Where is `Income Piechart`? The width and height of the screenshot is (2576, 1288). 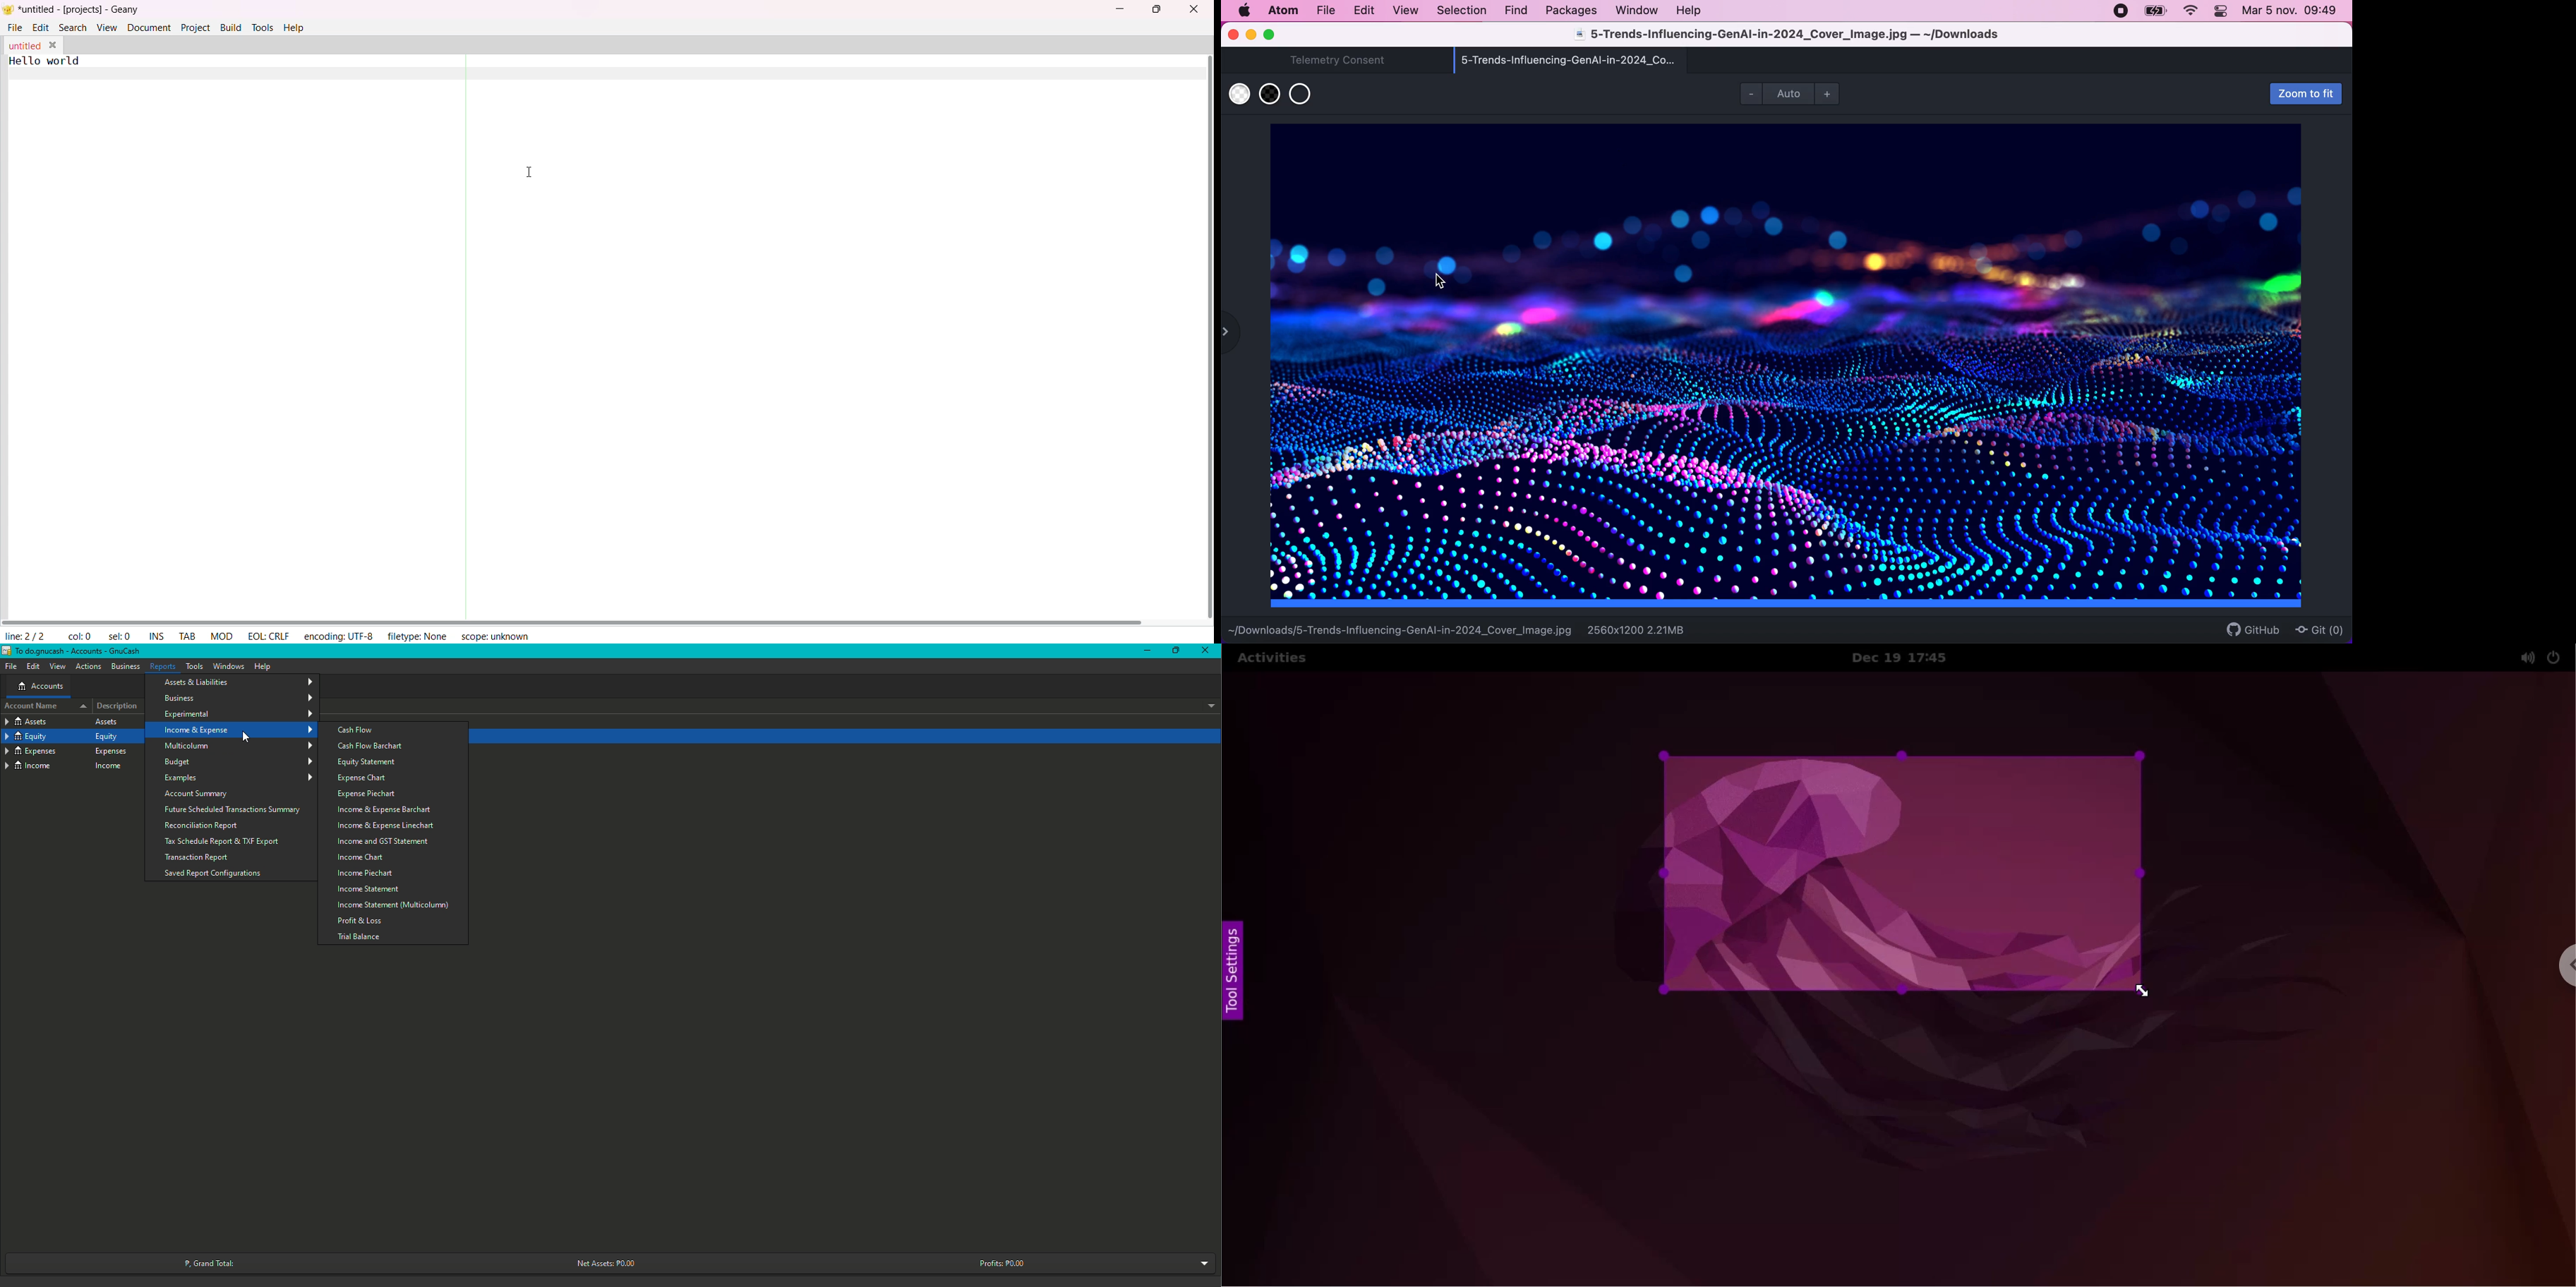 Income Piechart is located at coordinates (368, 874).